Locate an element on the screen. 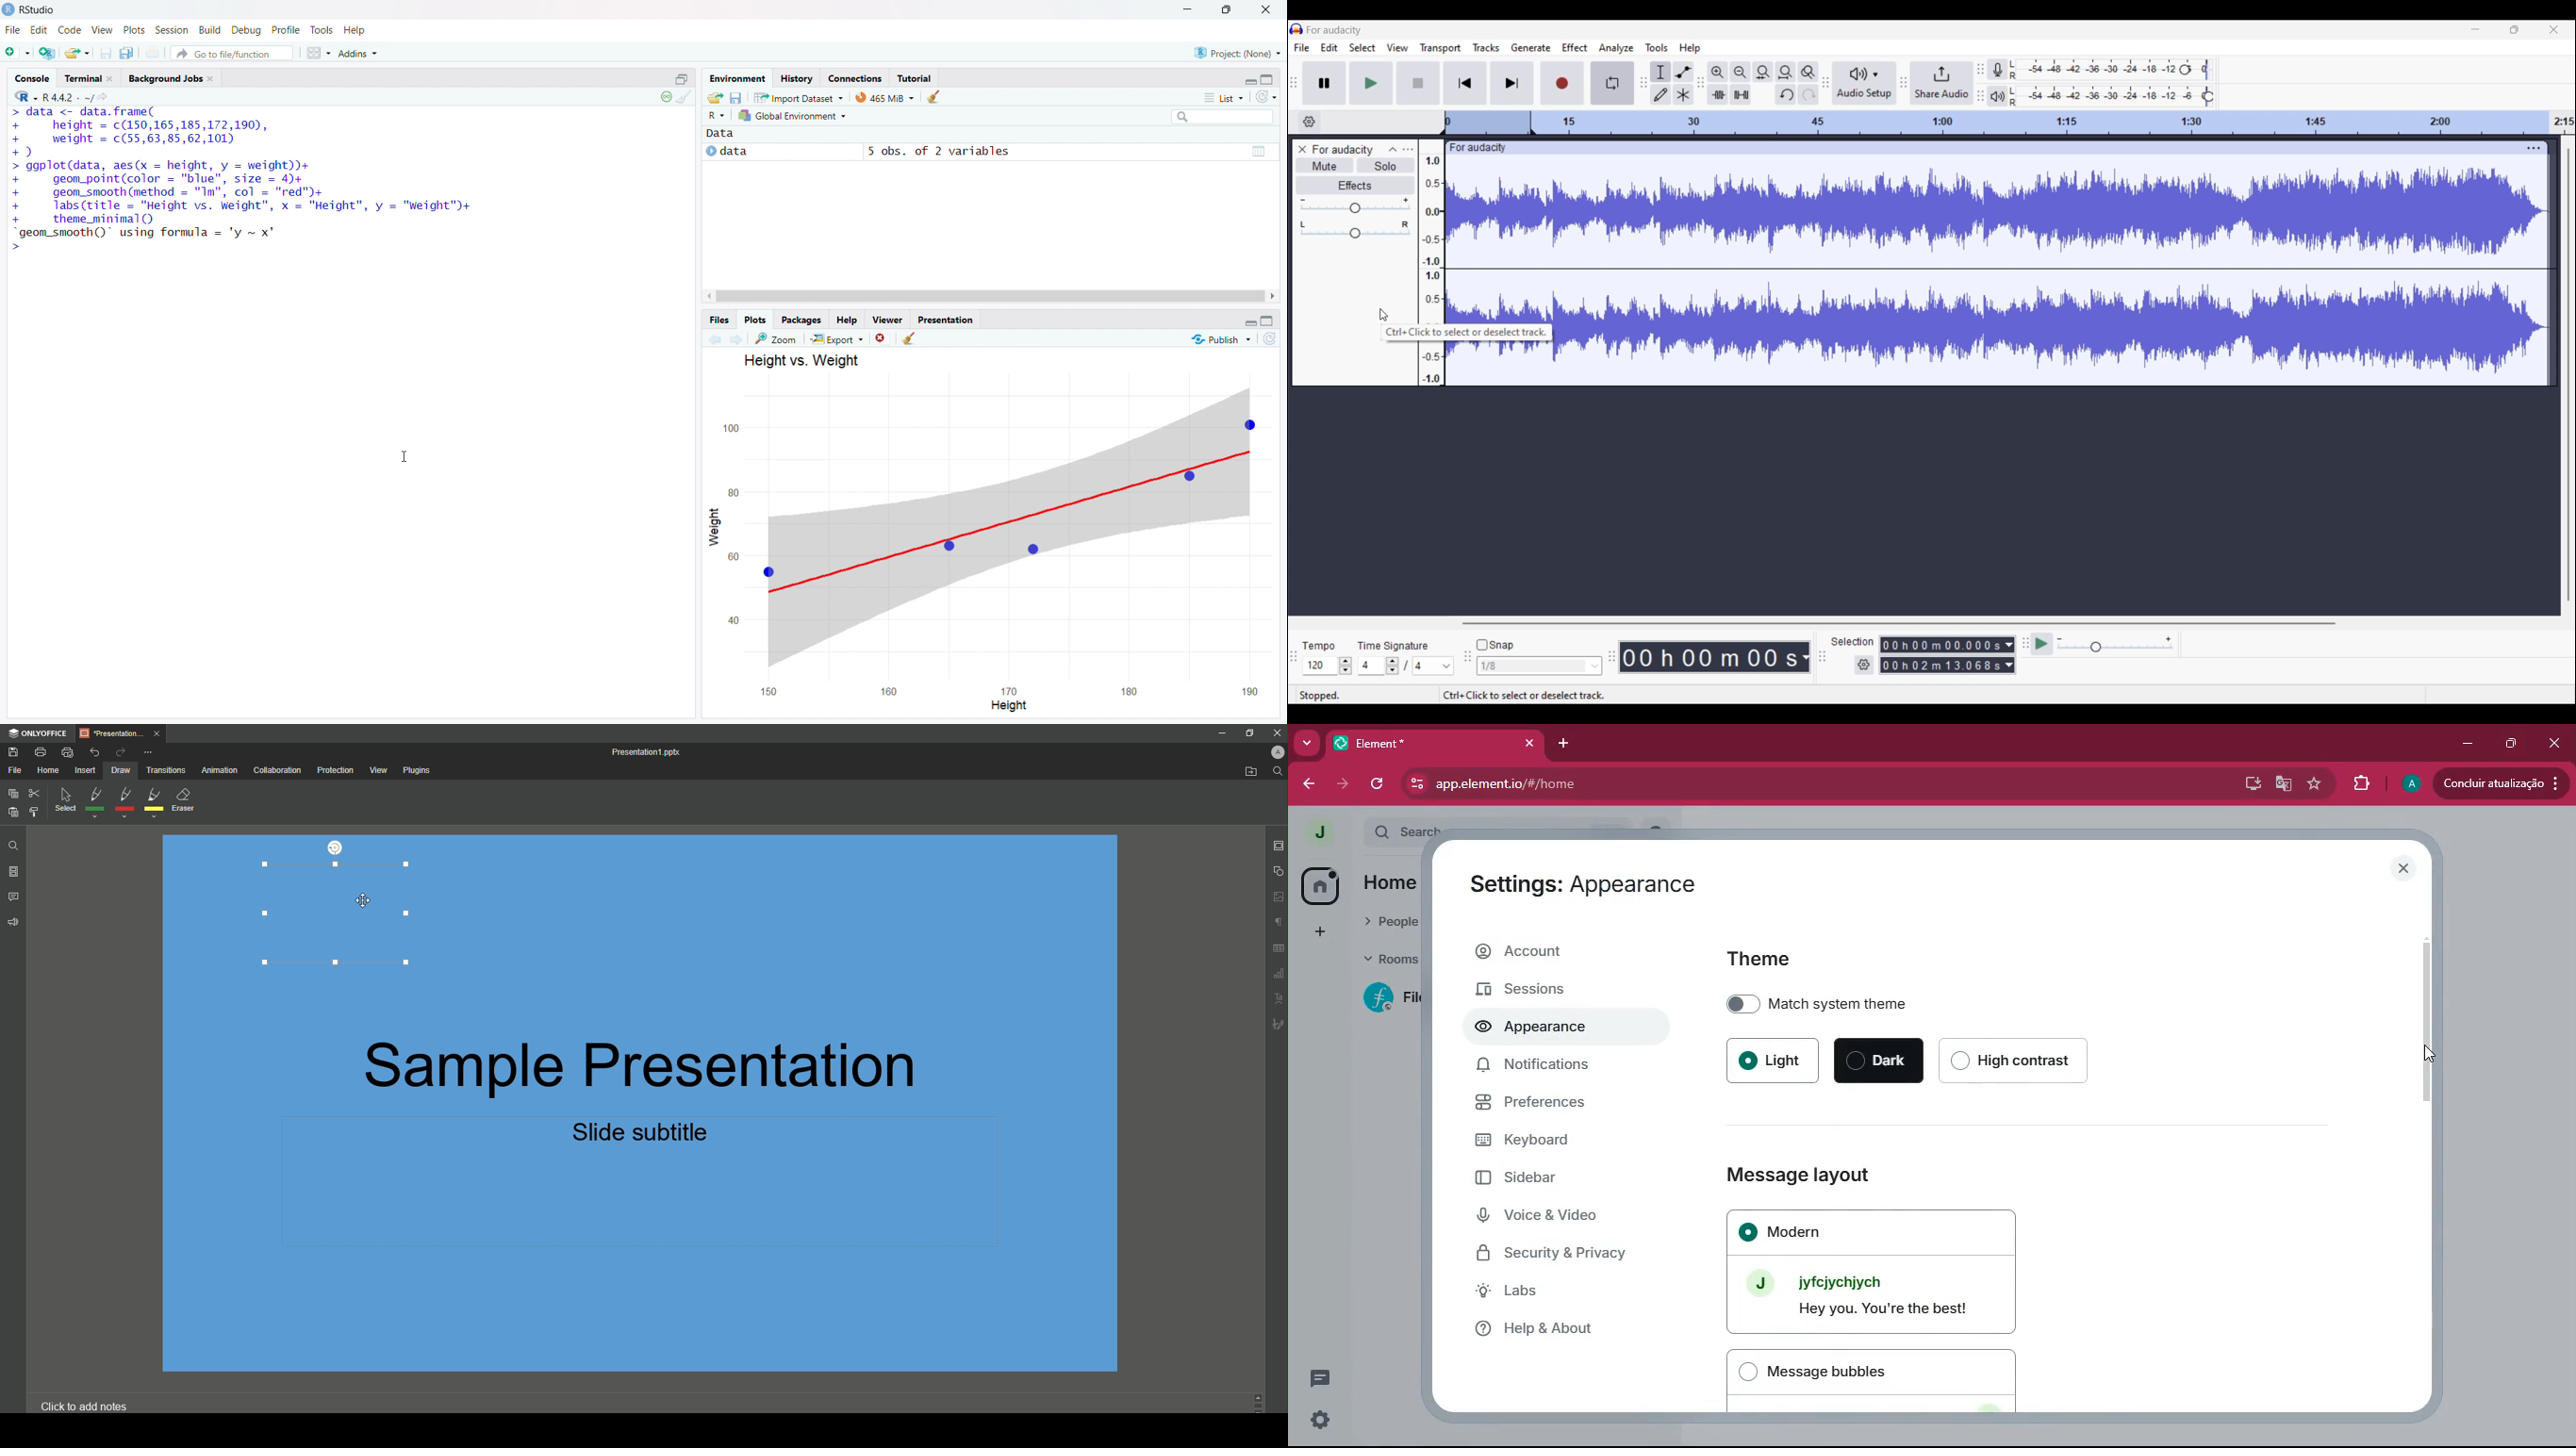  Undo is located at coordinates (95, 750).